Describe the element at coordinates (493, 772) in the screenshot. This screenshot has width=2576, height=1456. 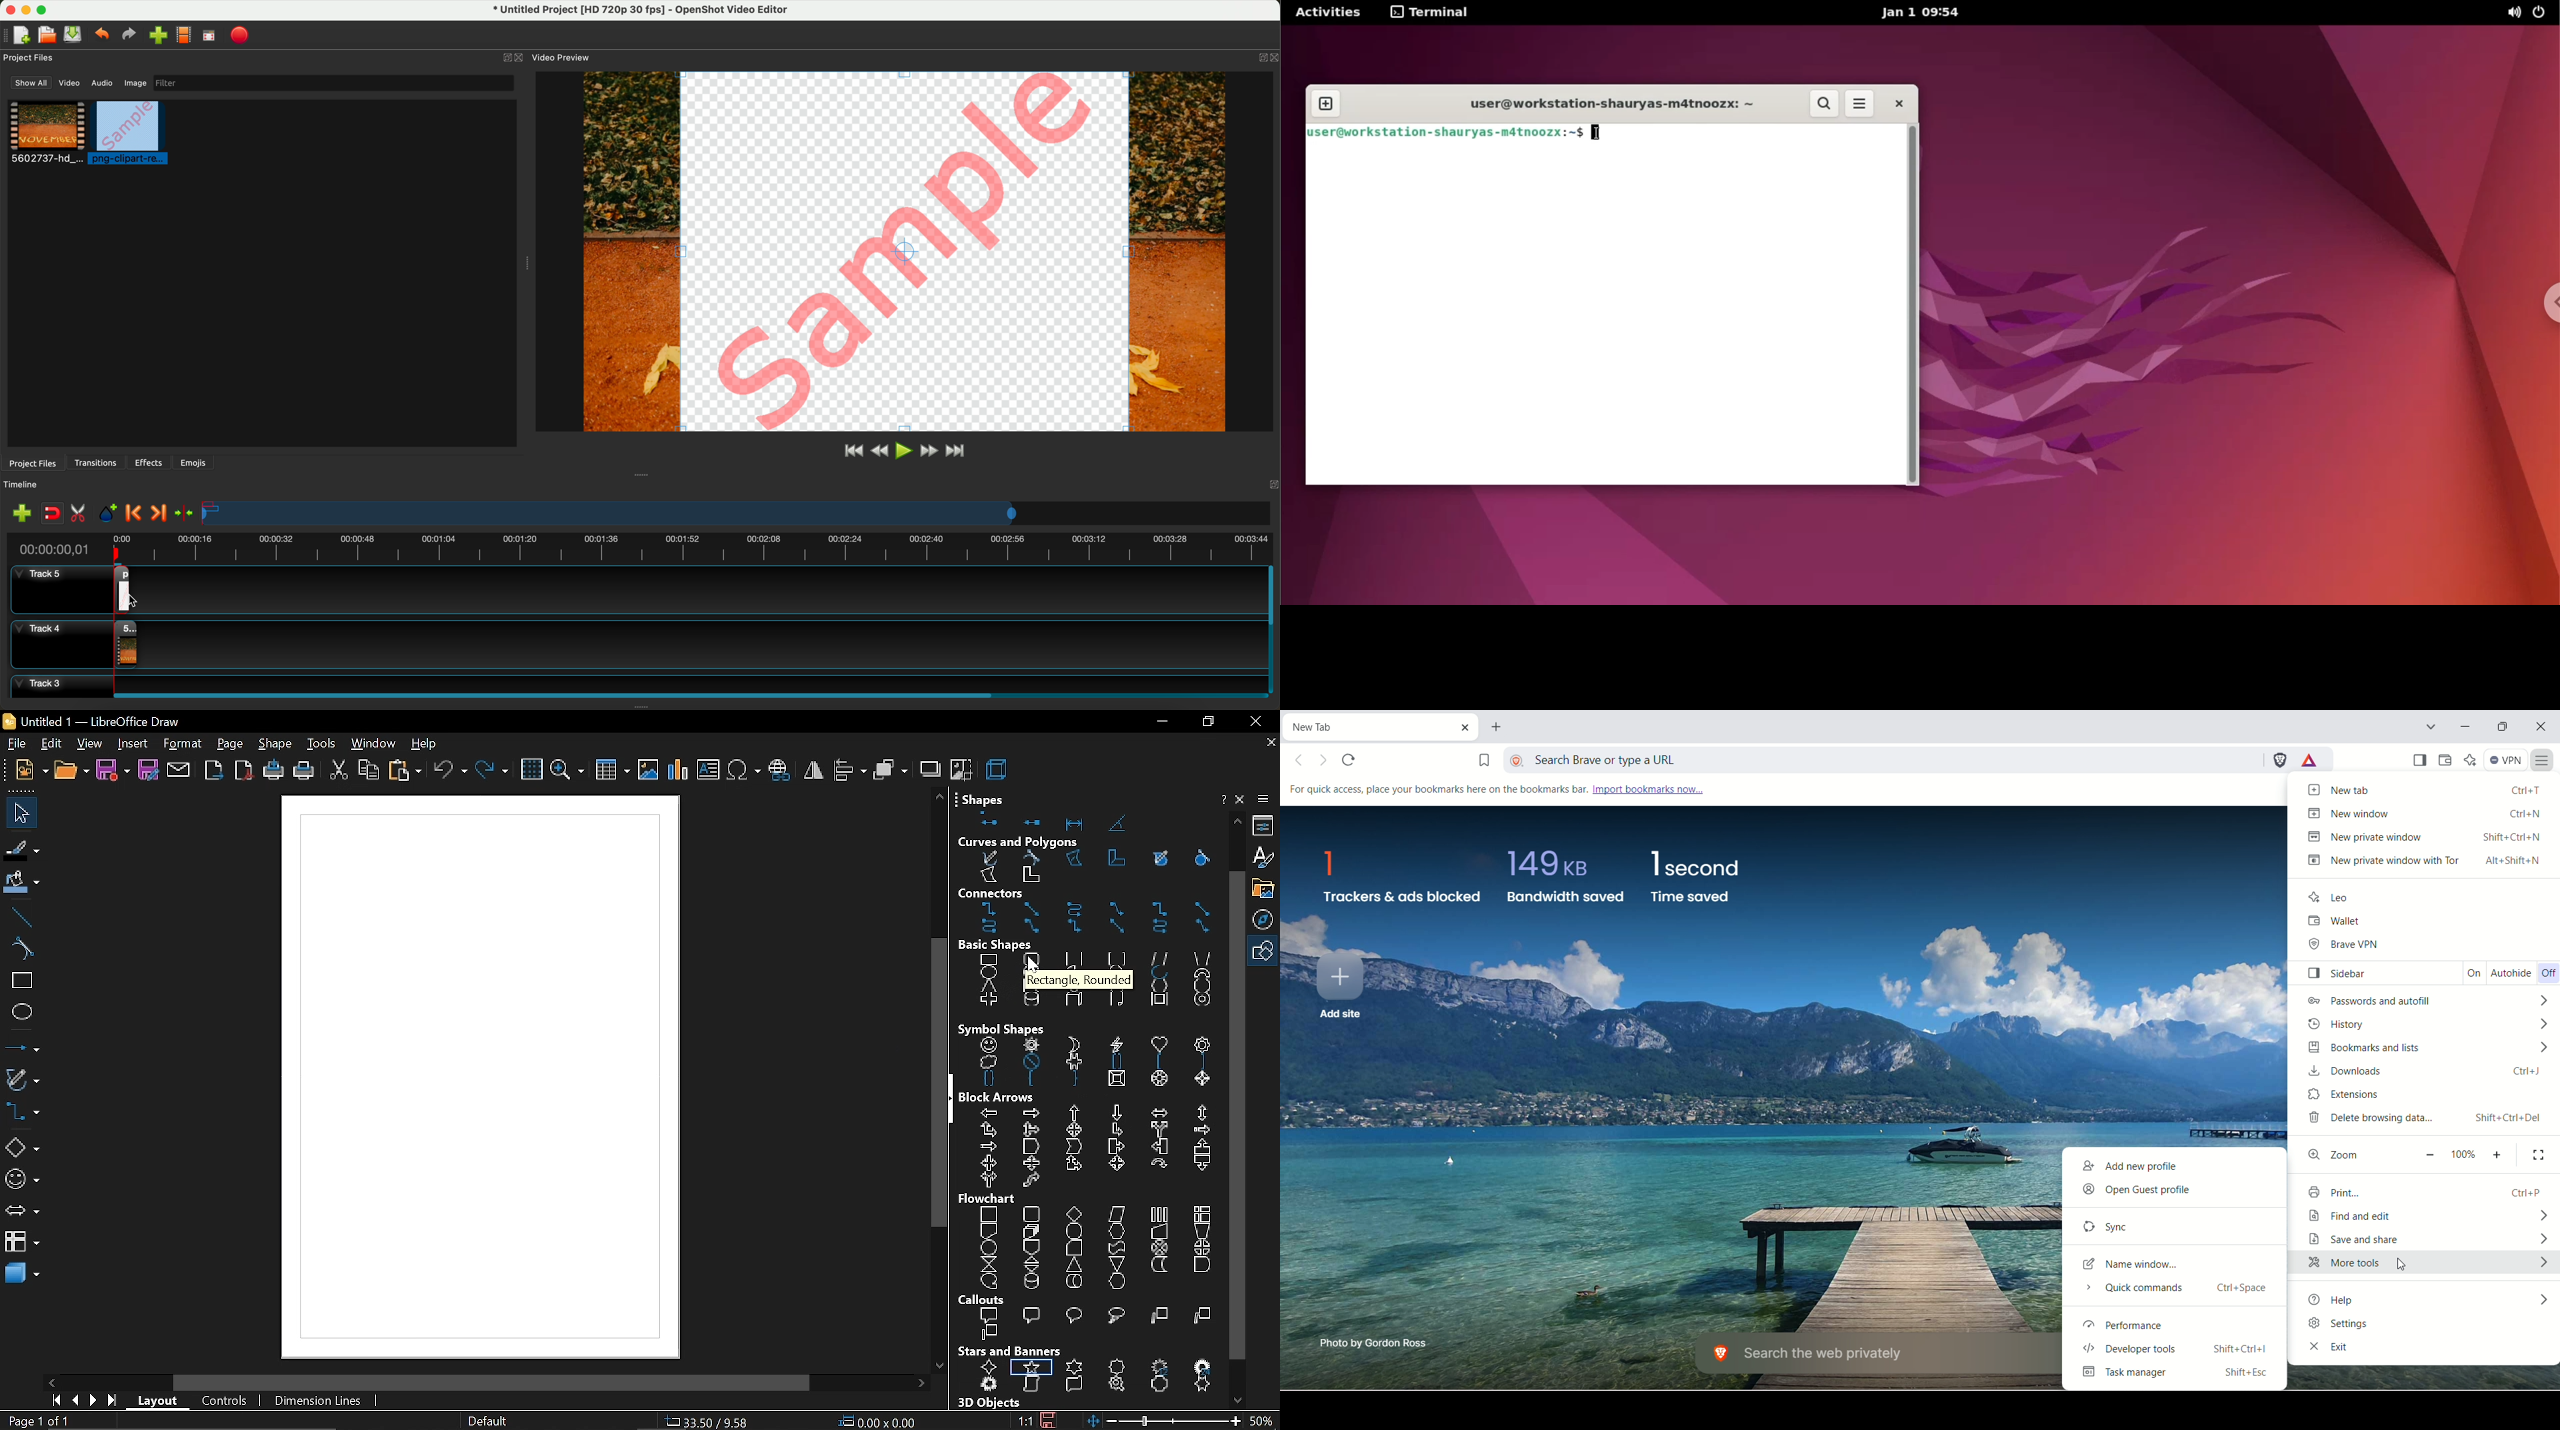
I see `redo` at that location.